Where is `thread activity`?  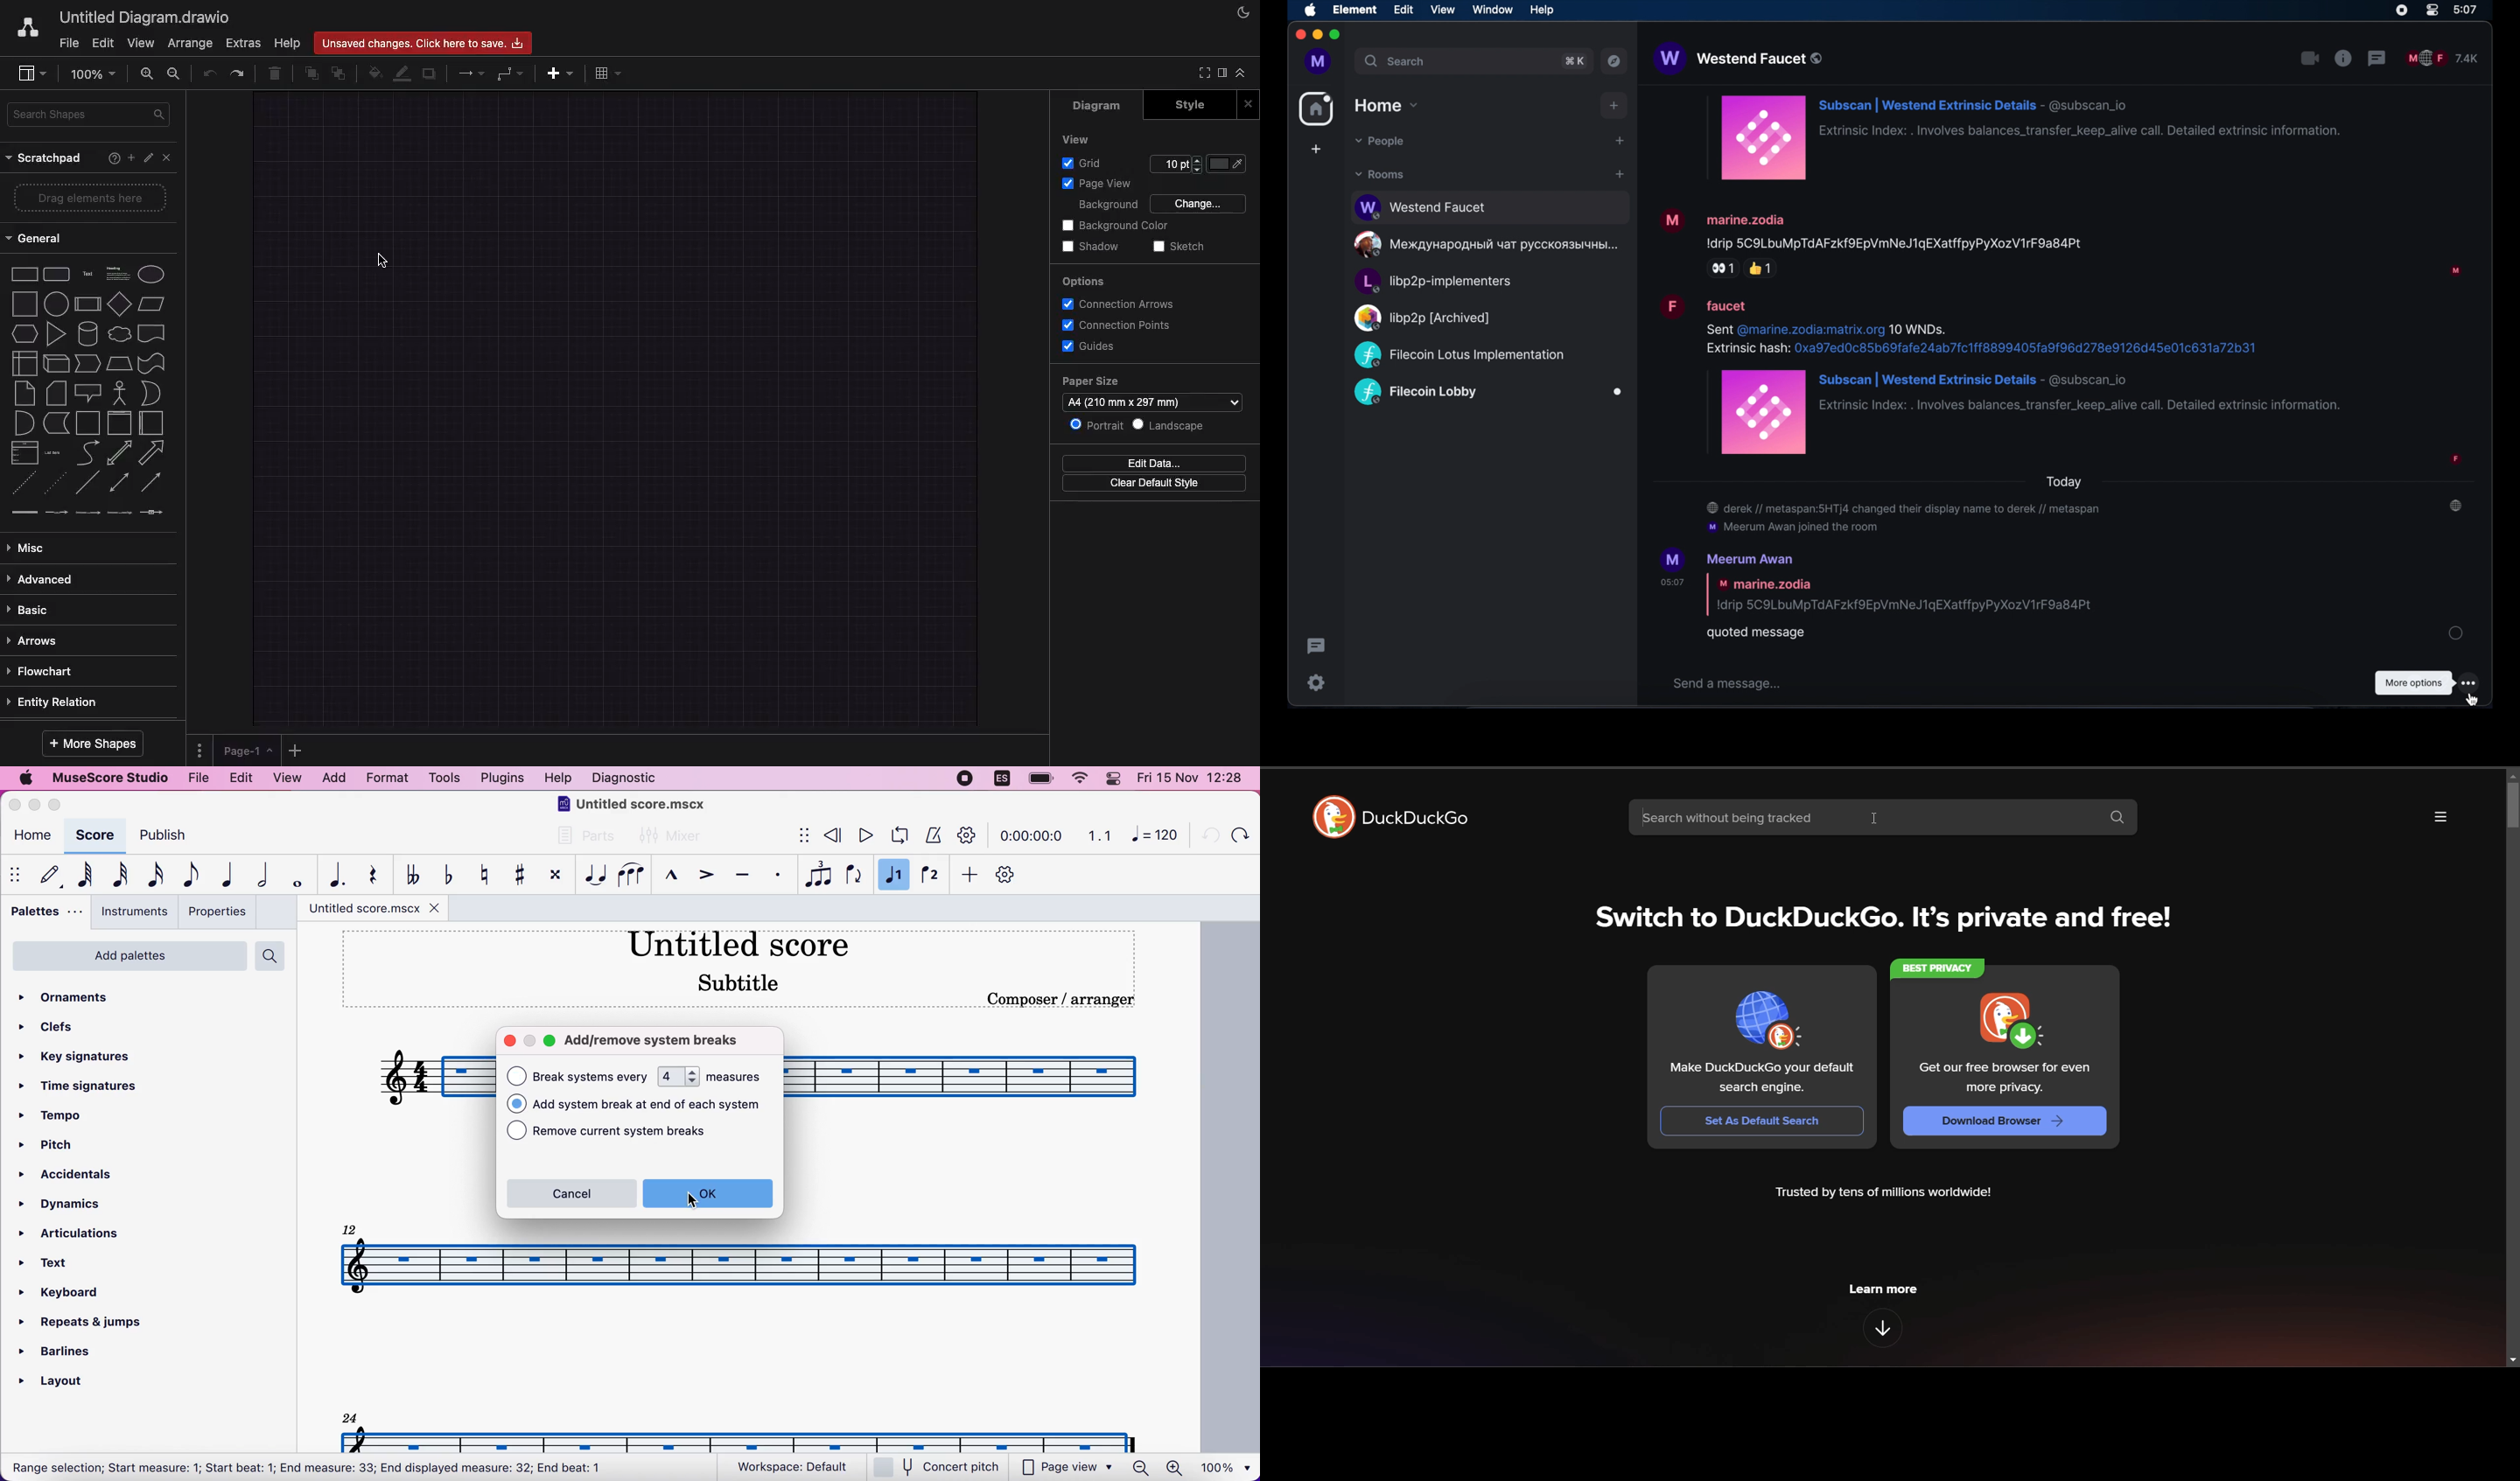
thread activity is located at coordinates (1315, 646).